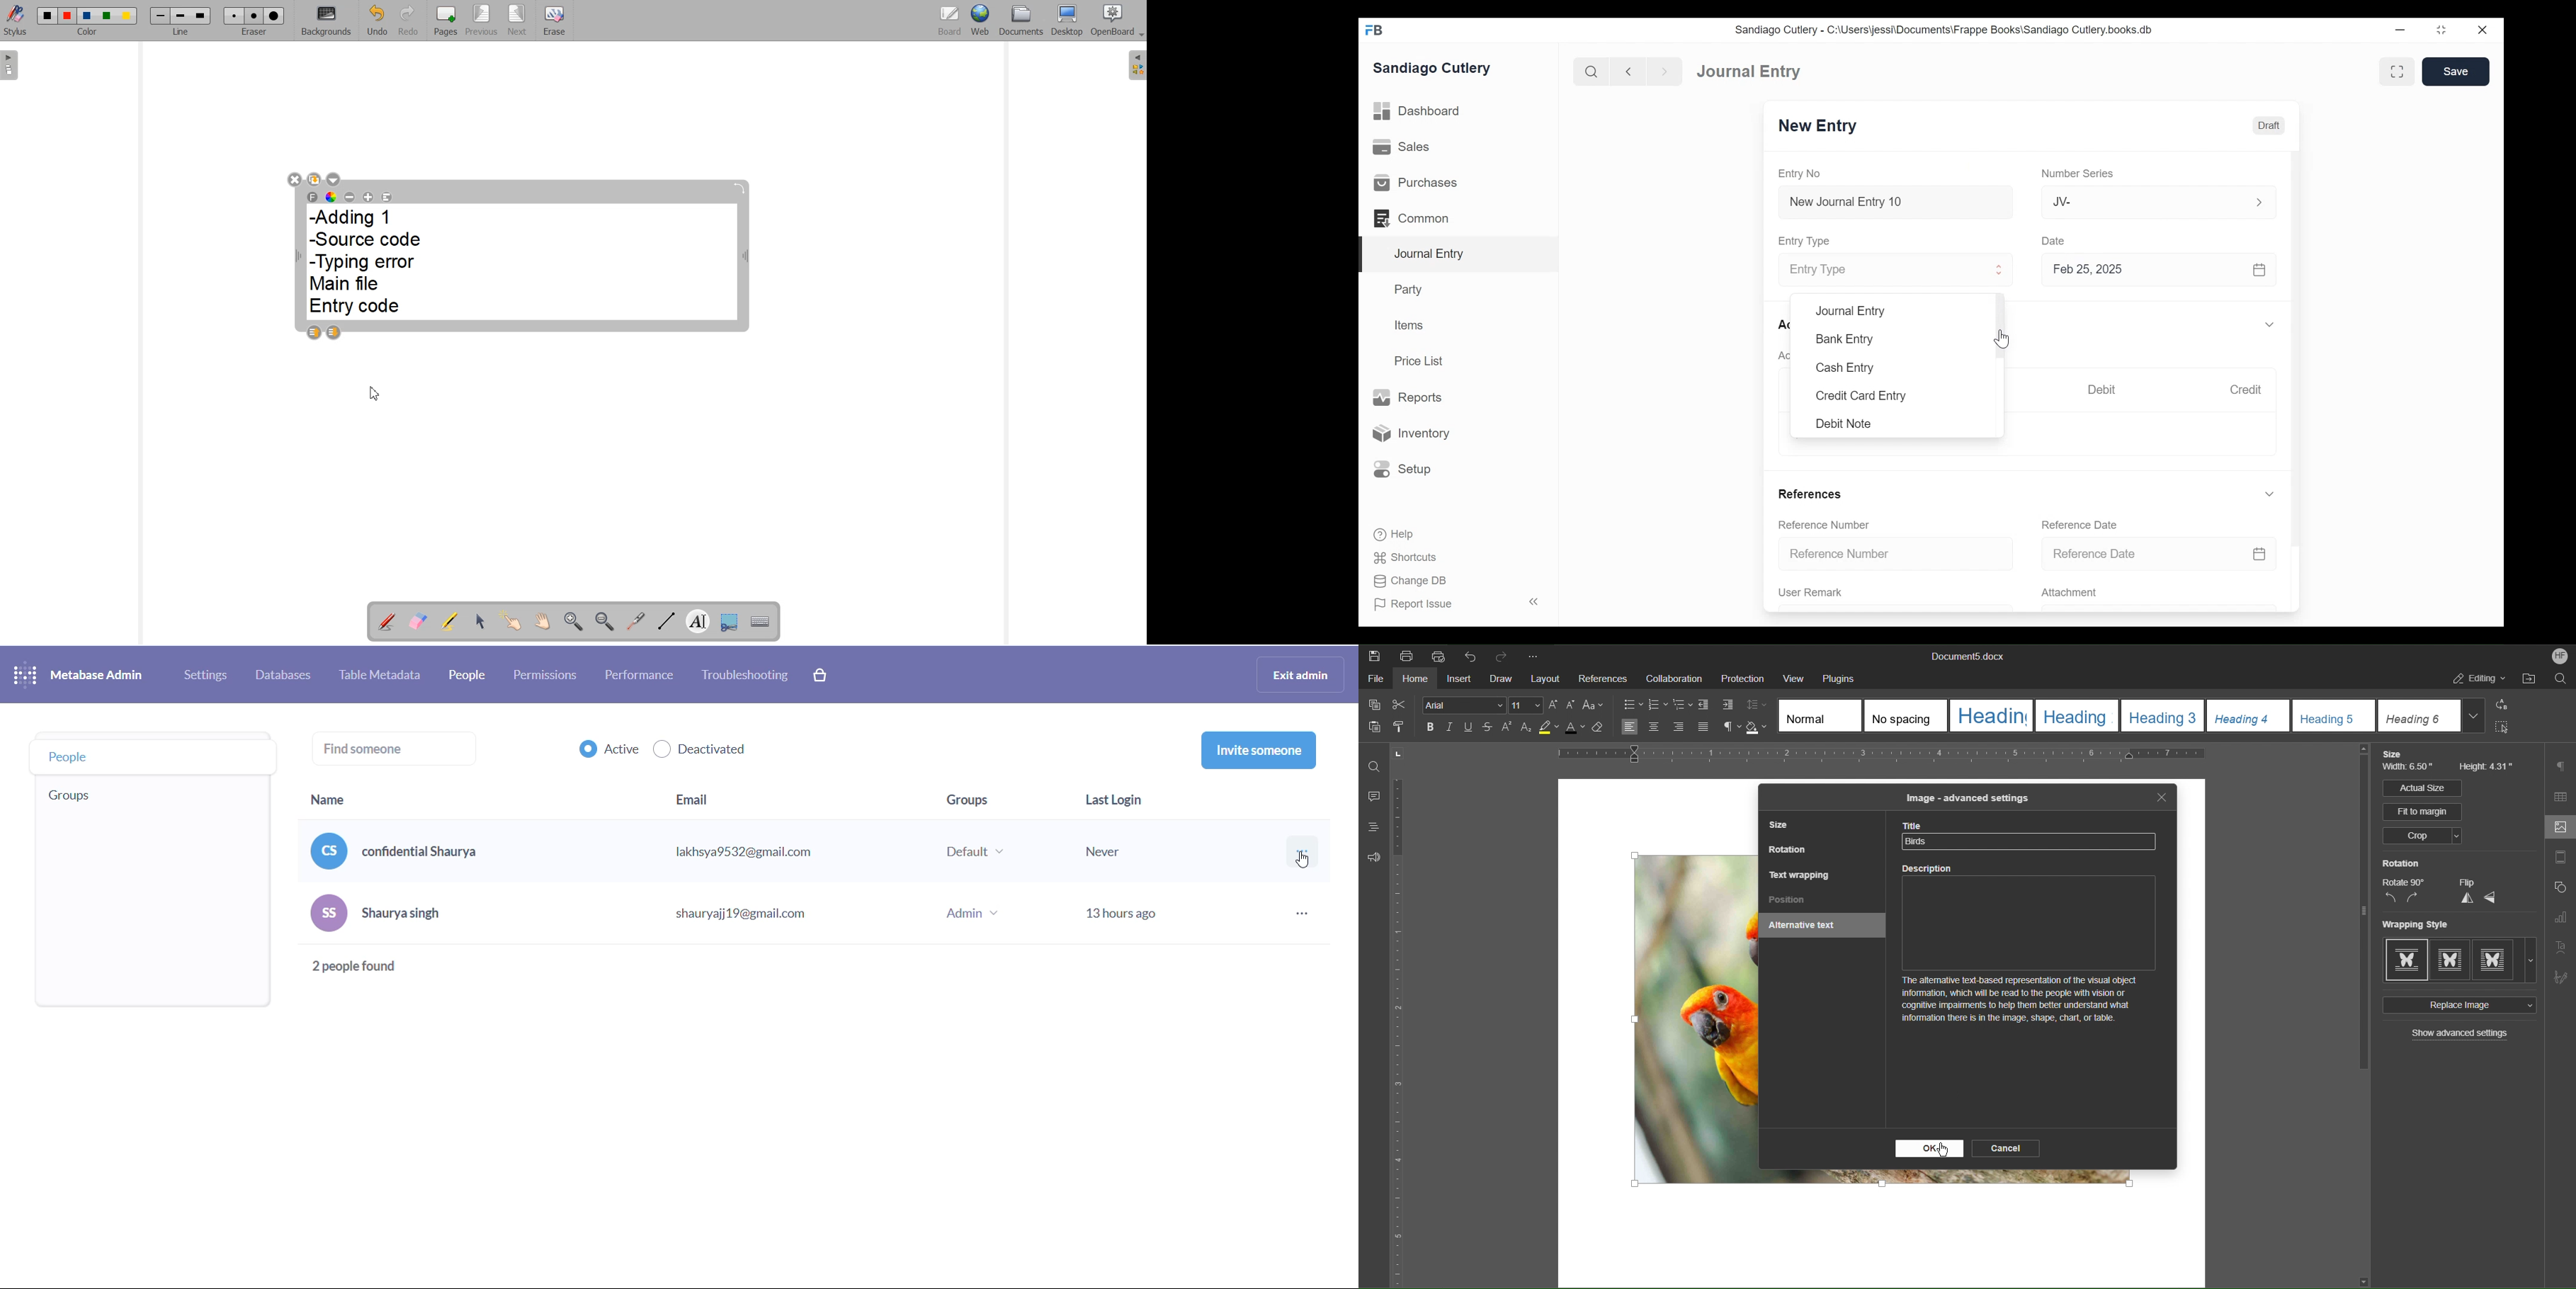 The height and width of the screenshot is (1316, 2576). I want to click on Replace, so click(2506, 705).